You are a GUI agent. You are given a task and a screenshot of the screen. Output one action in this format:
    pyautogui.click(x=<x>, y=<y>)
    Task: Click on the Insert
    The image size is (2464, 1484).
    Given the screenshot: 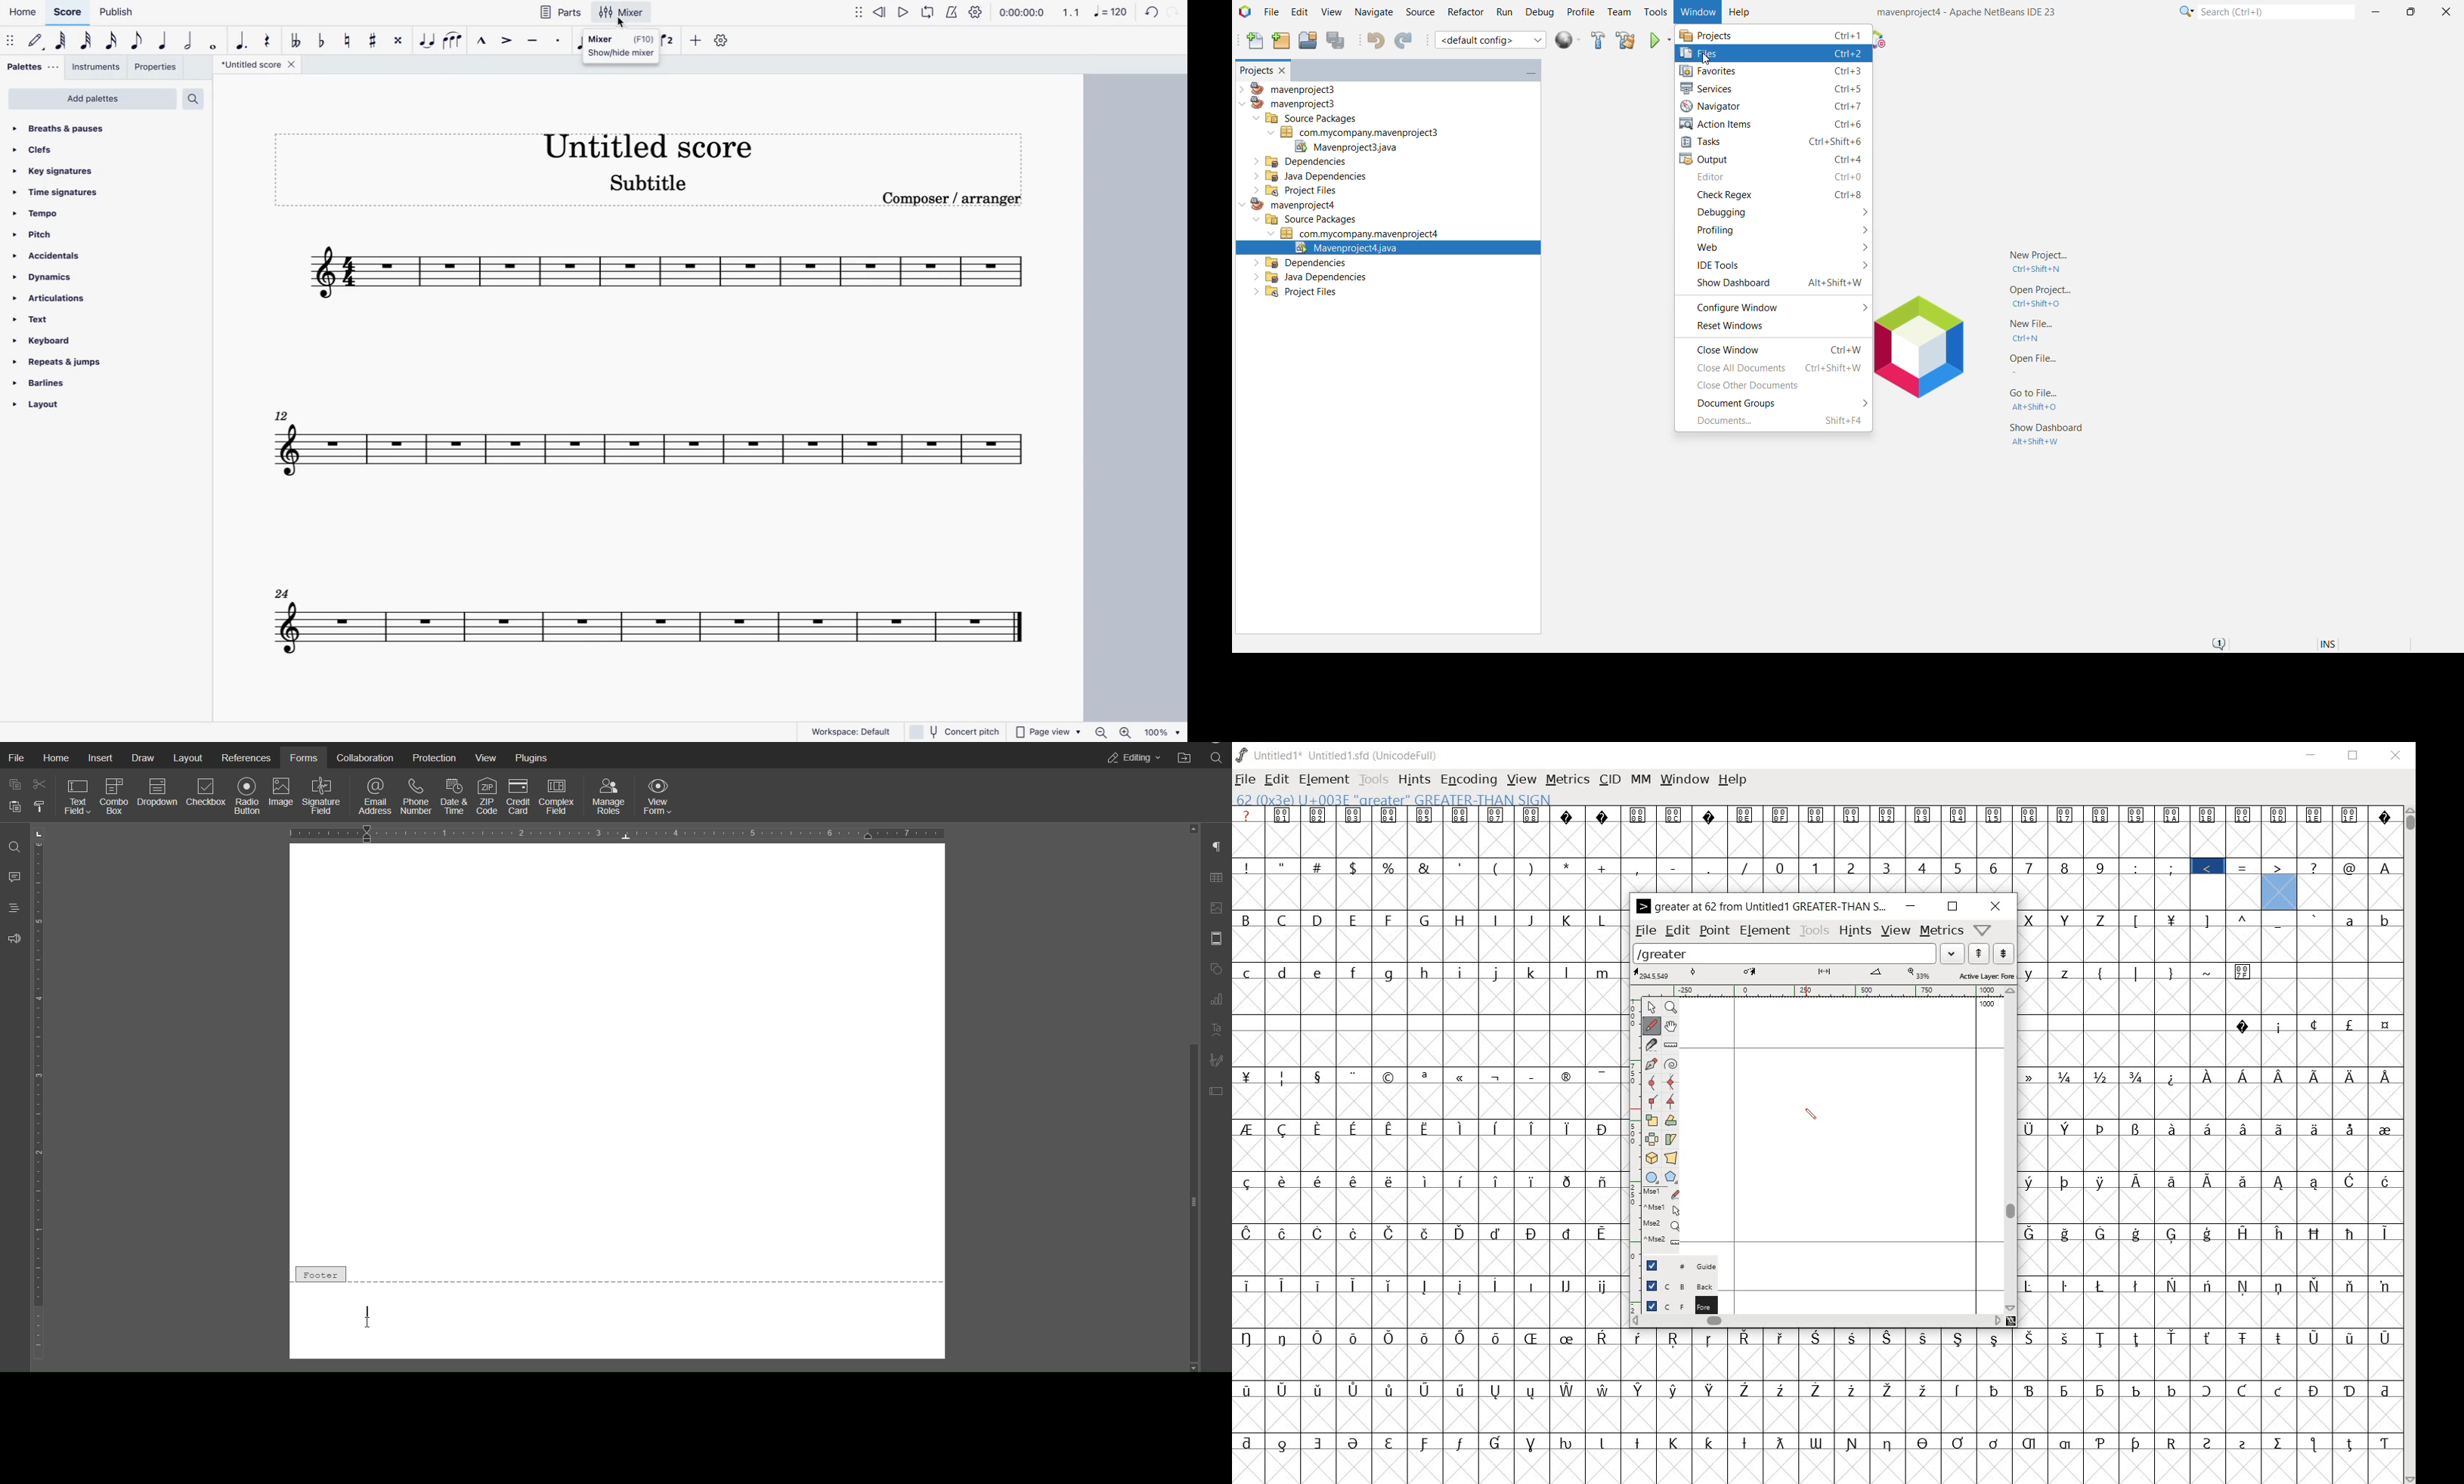 What is the action you would take?
    pyautogui.click(x=101, y=758)
    